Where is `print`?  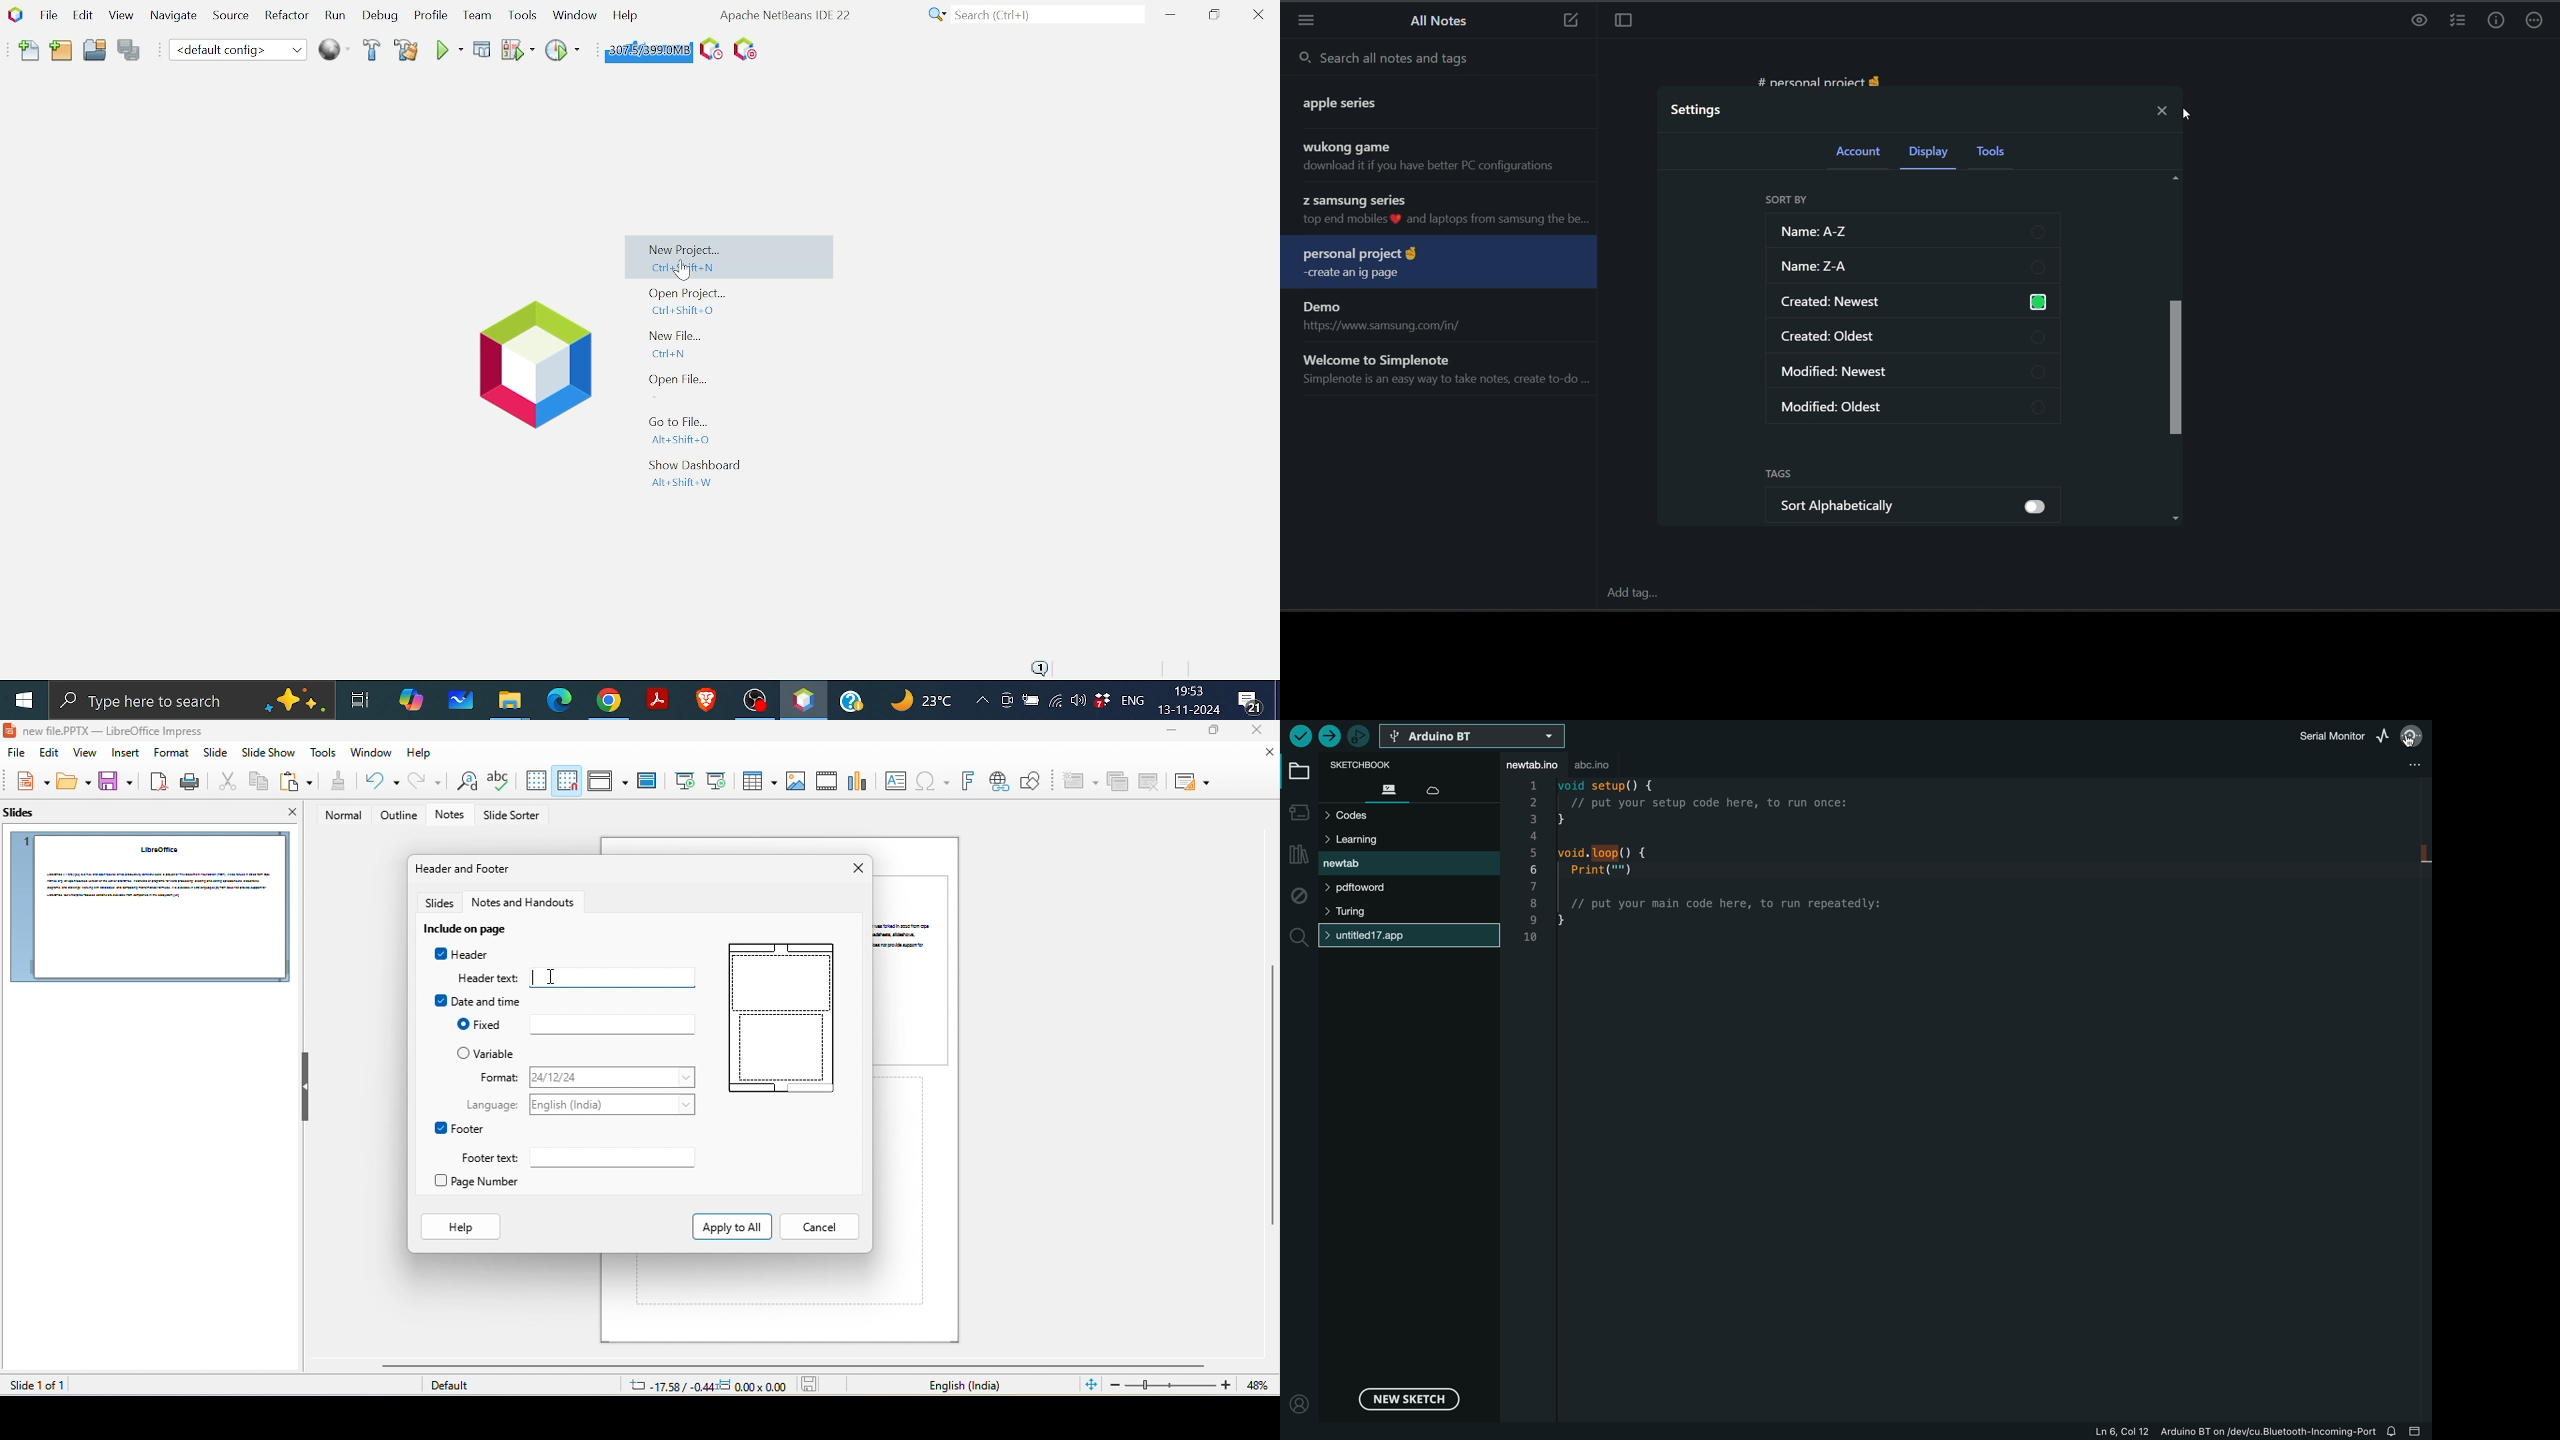 print is located at coordinates (188, 782).